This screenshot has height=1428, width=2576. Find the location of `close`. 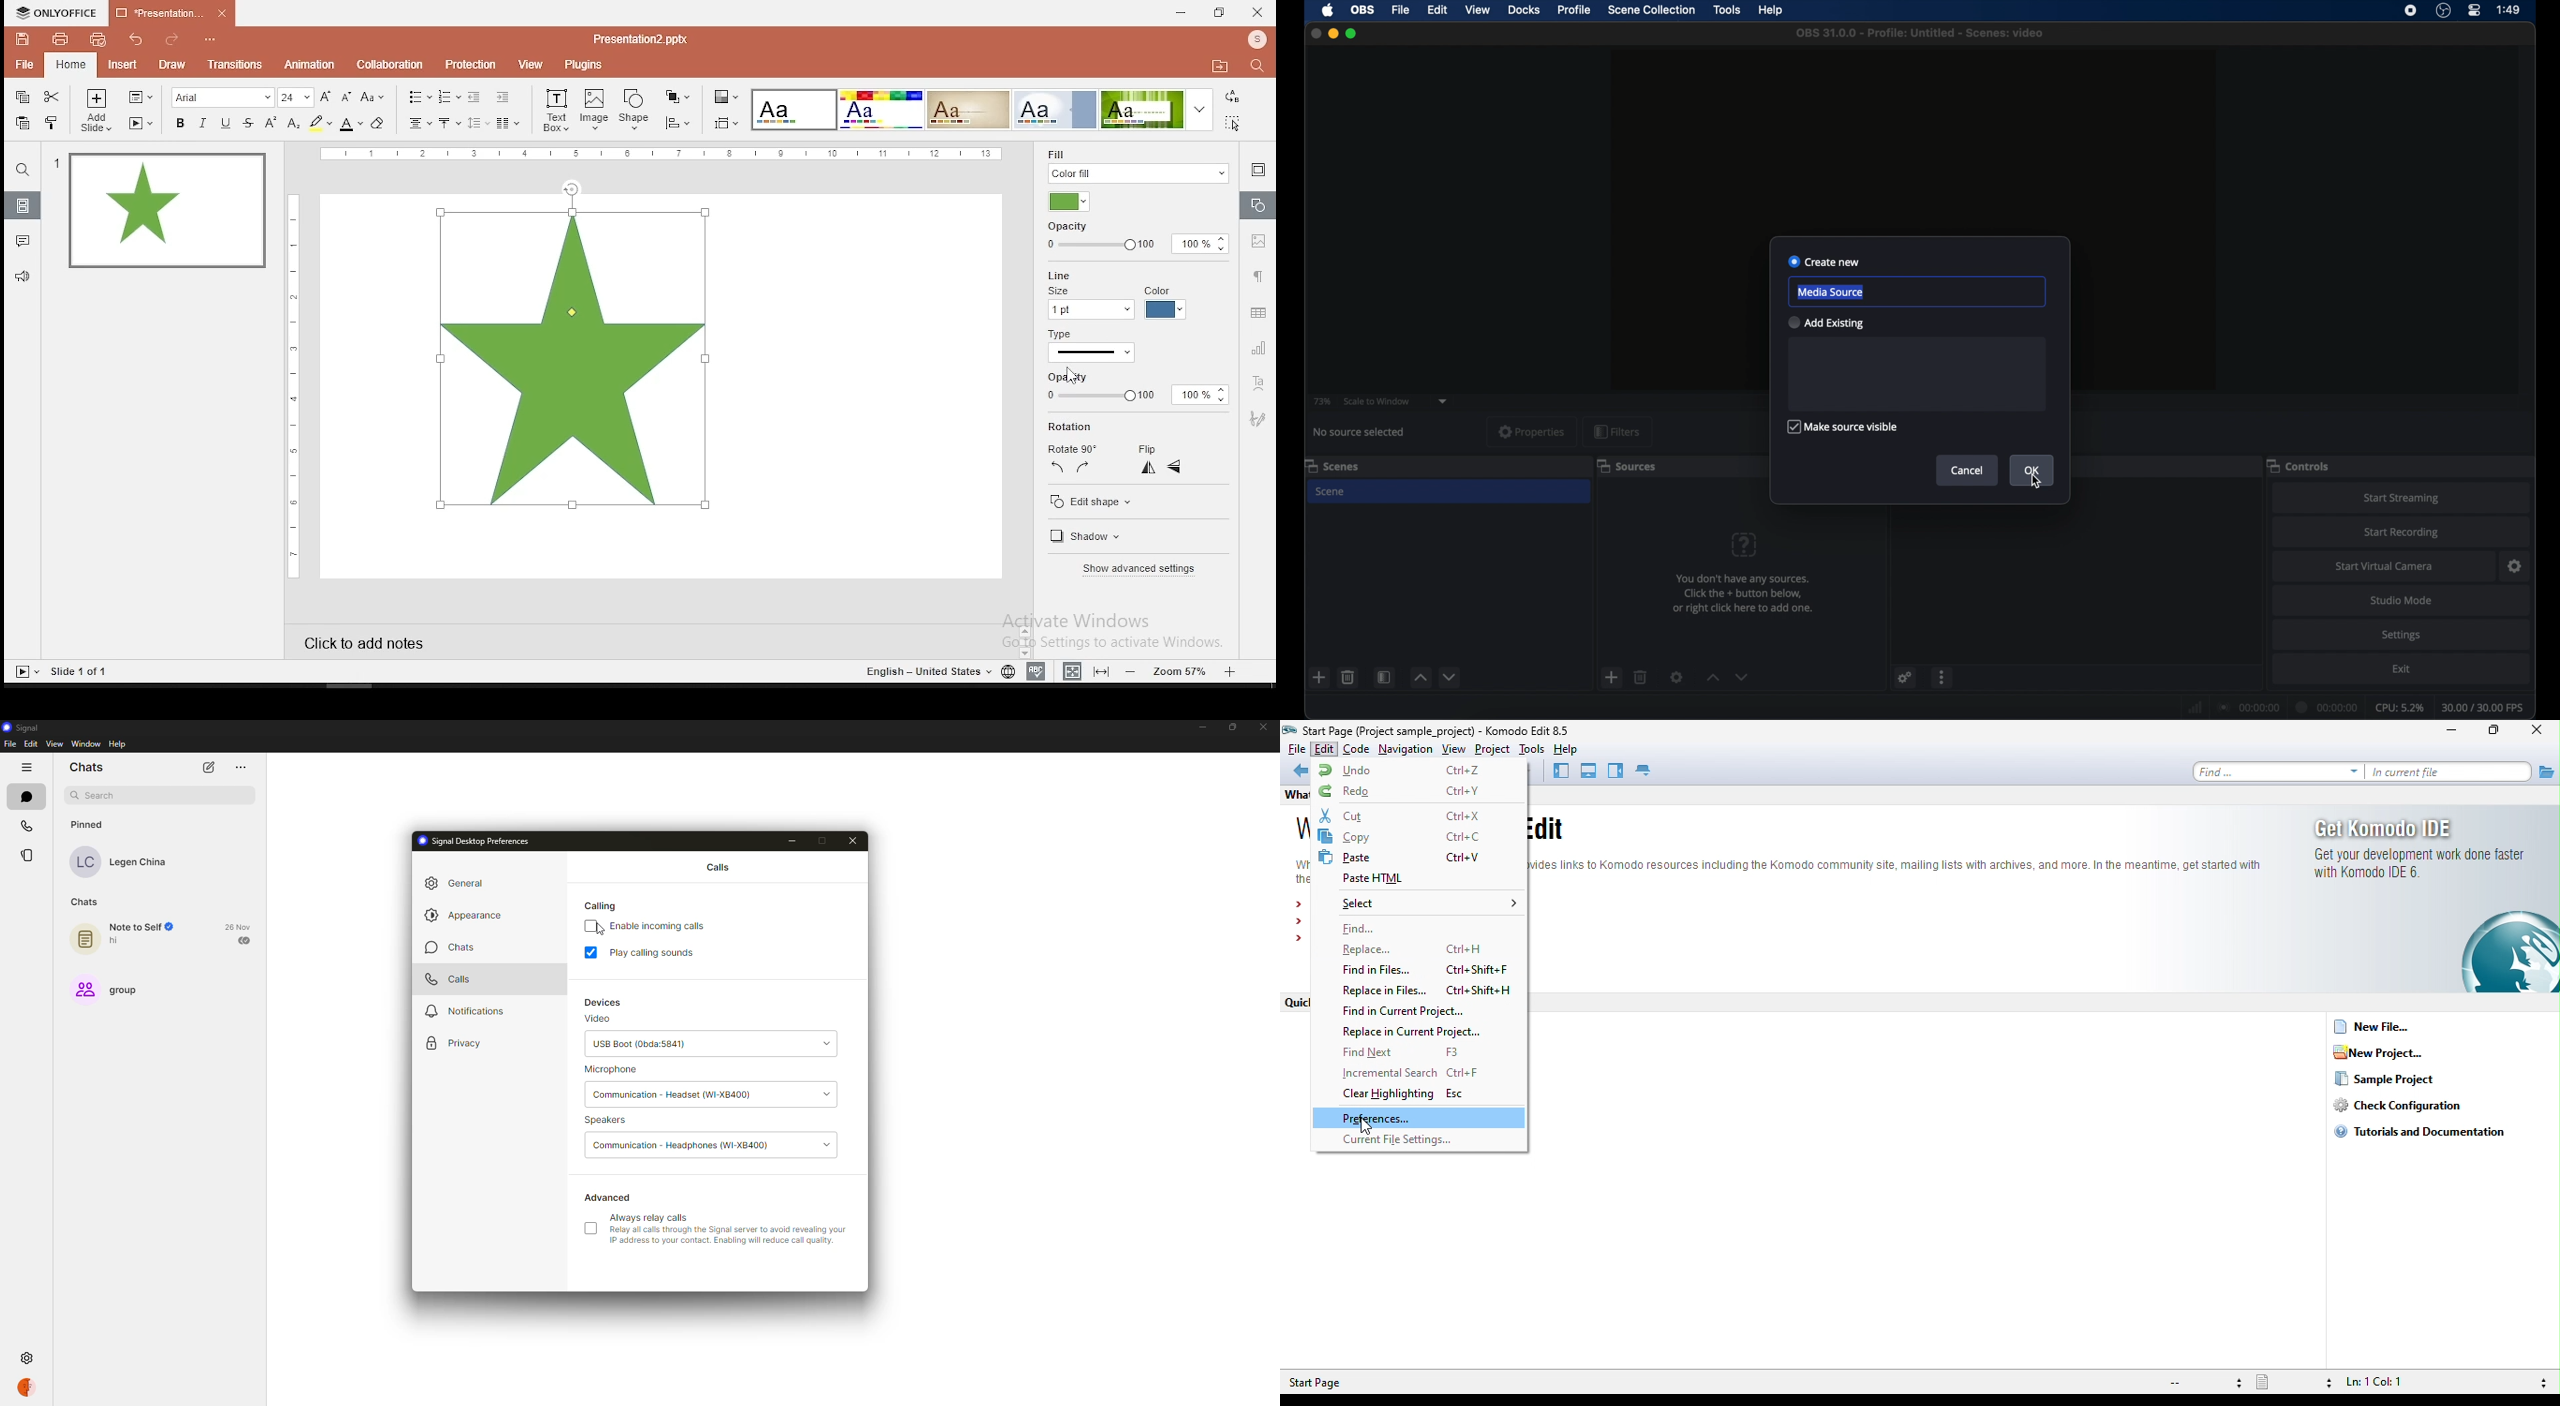

close is located at coordinates (1315, 33).